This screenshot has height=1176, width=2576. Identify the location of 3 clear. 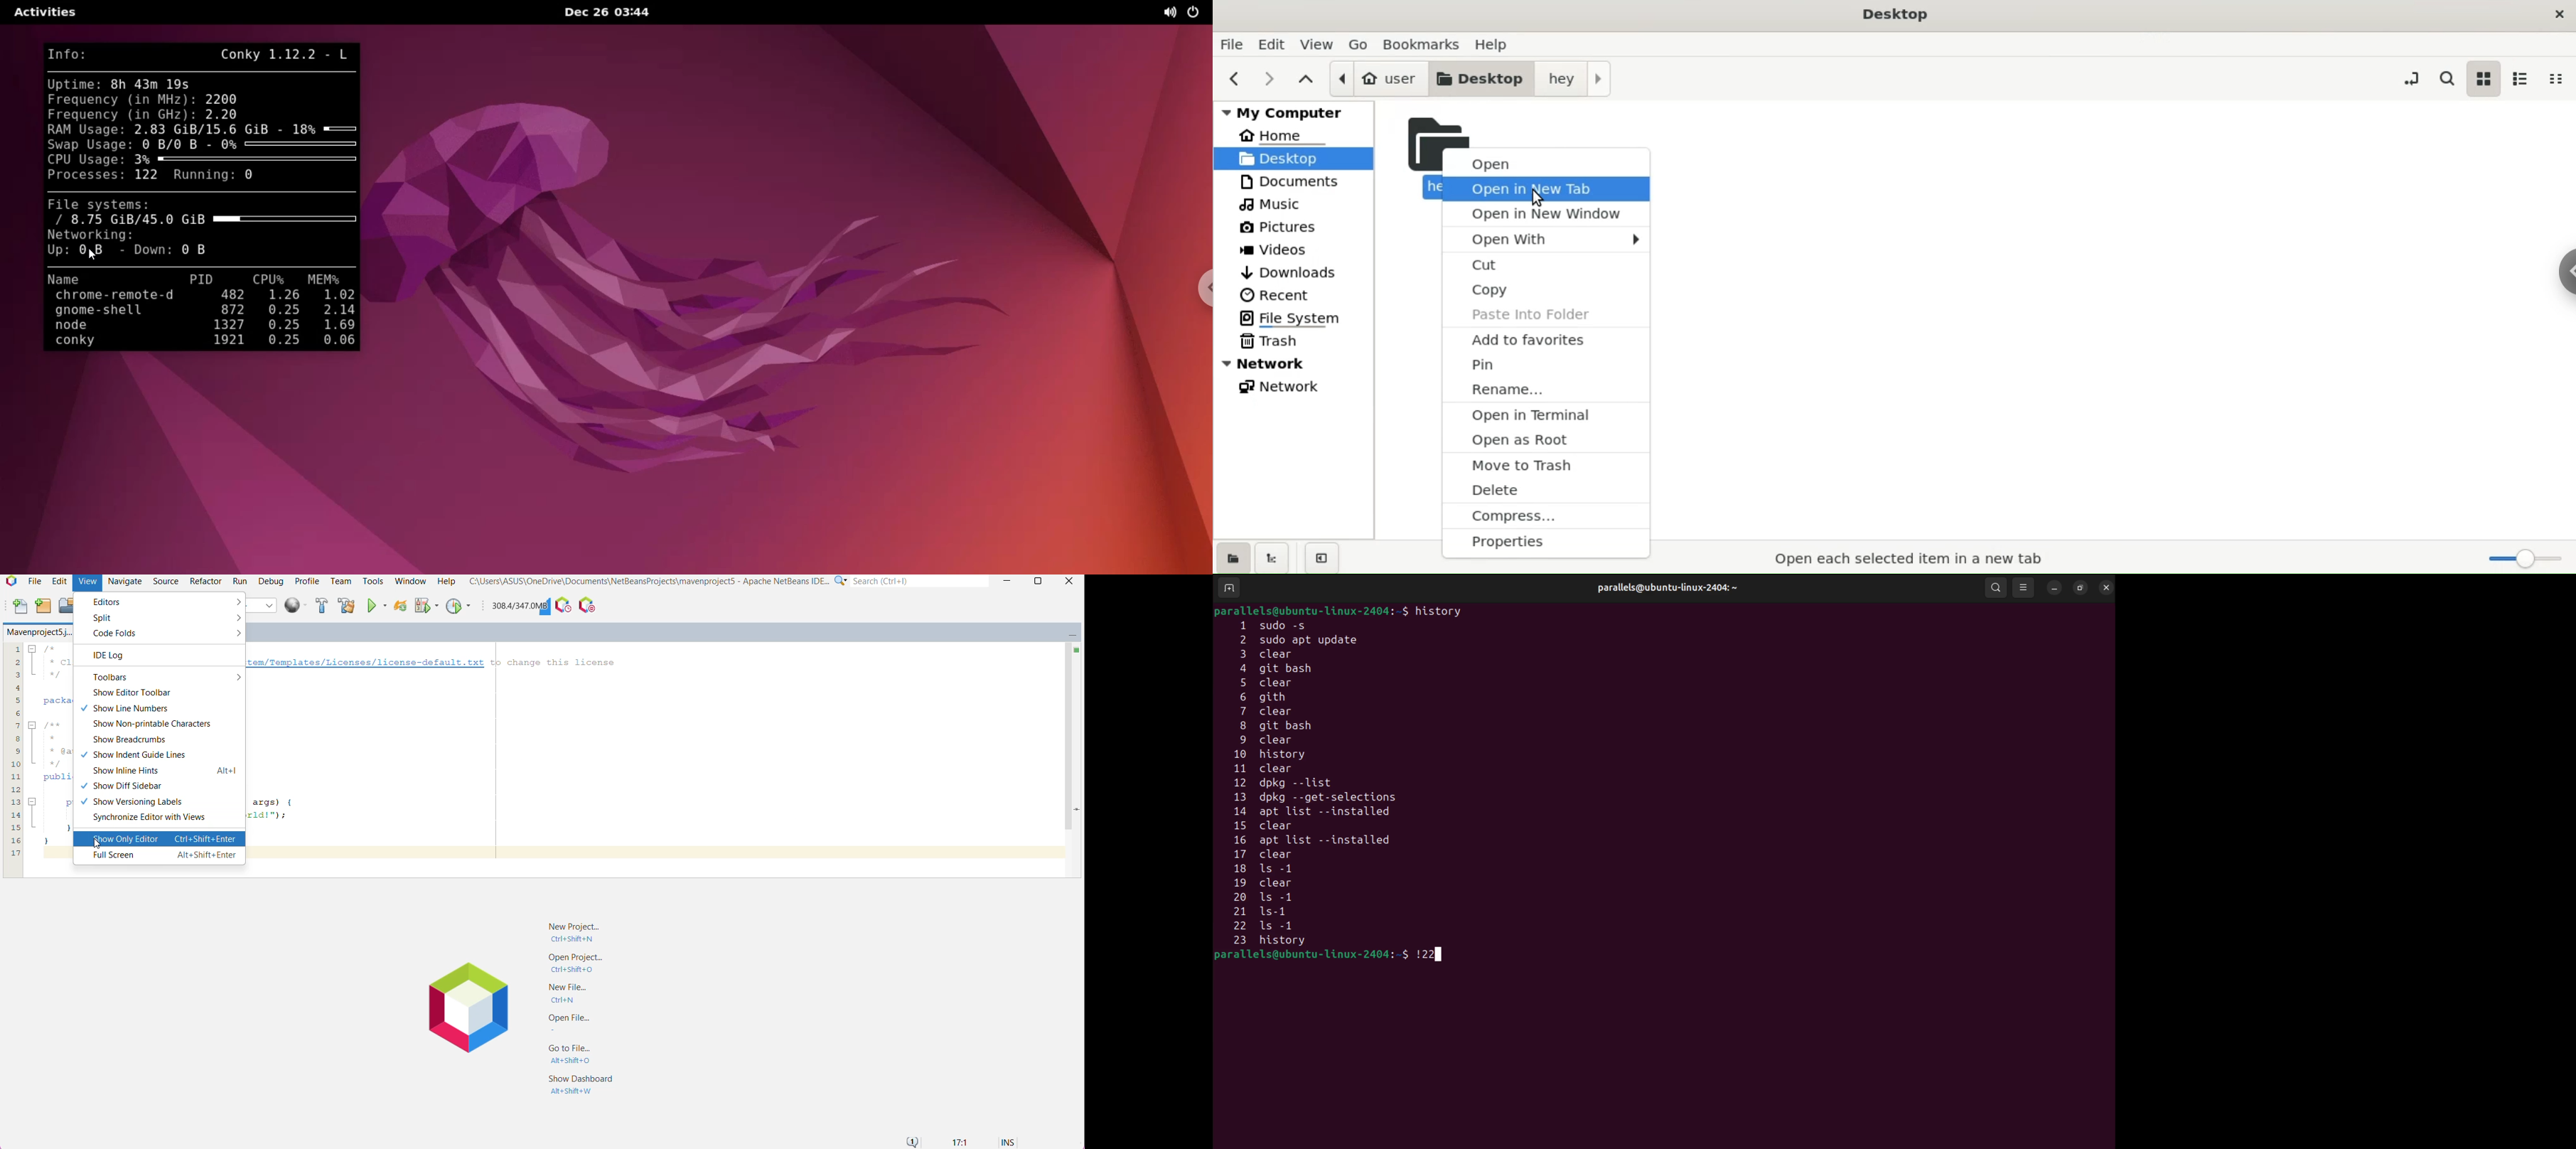
(1284, 654).